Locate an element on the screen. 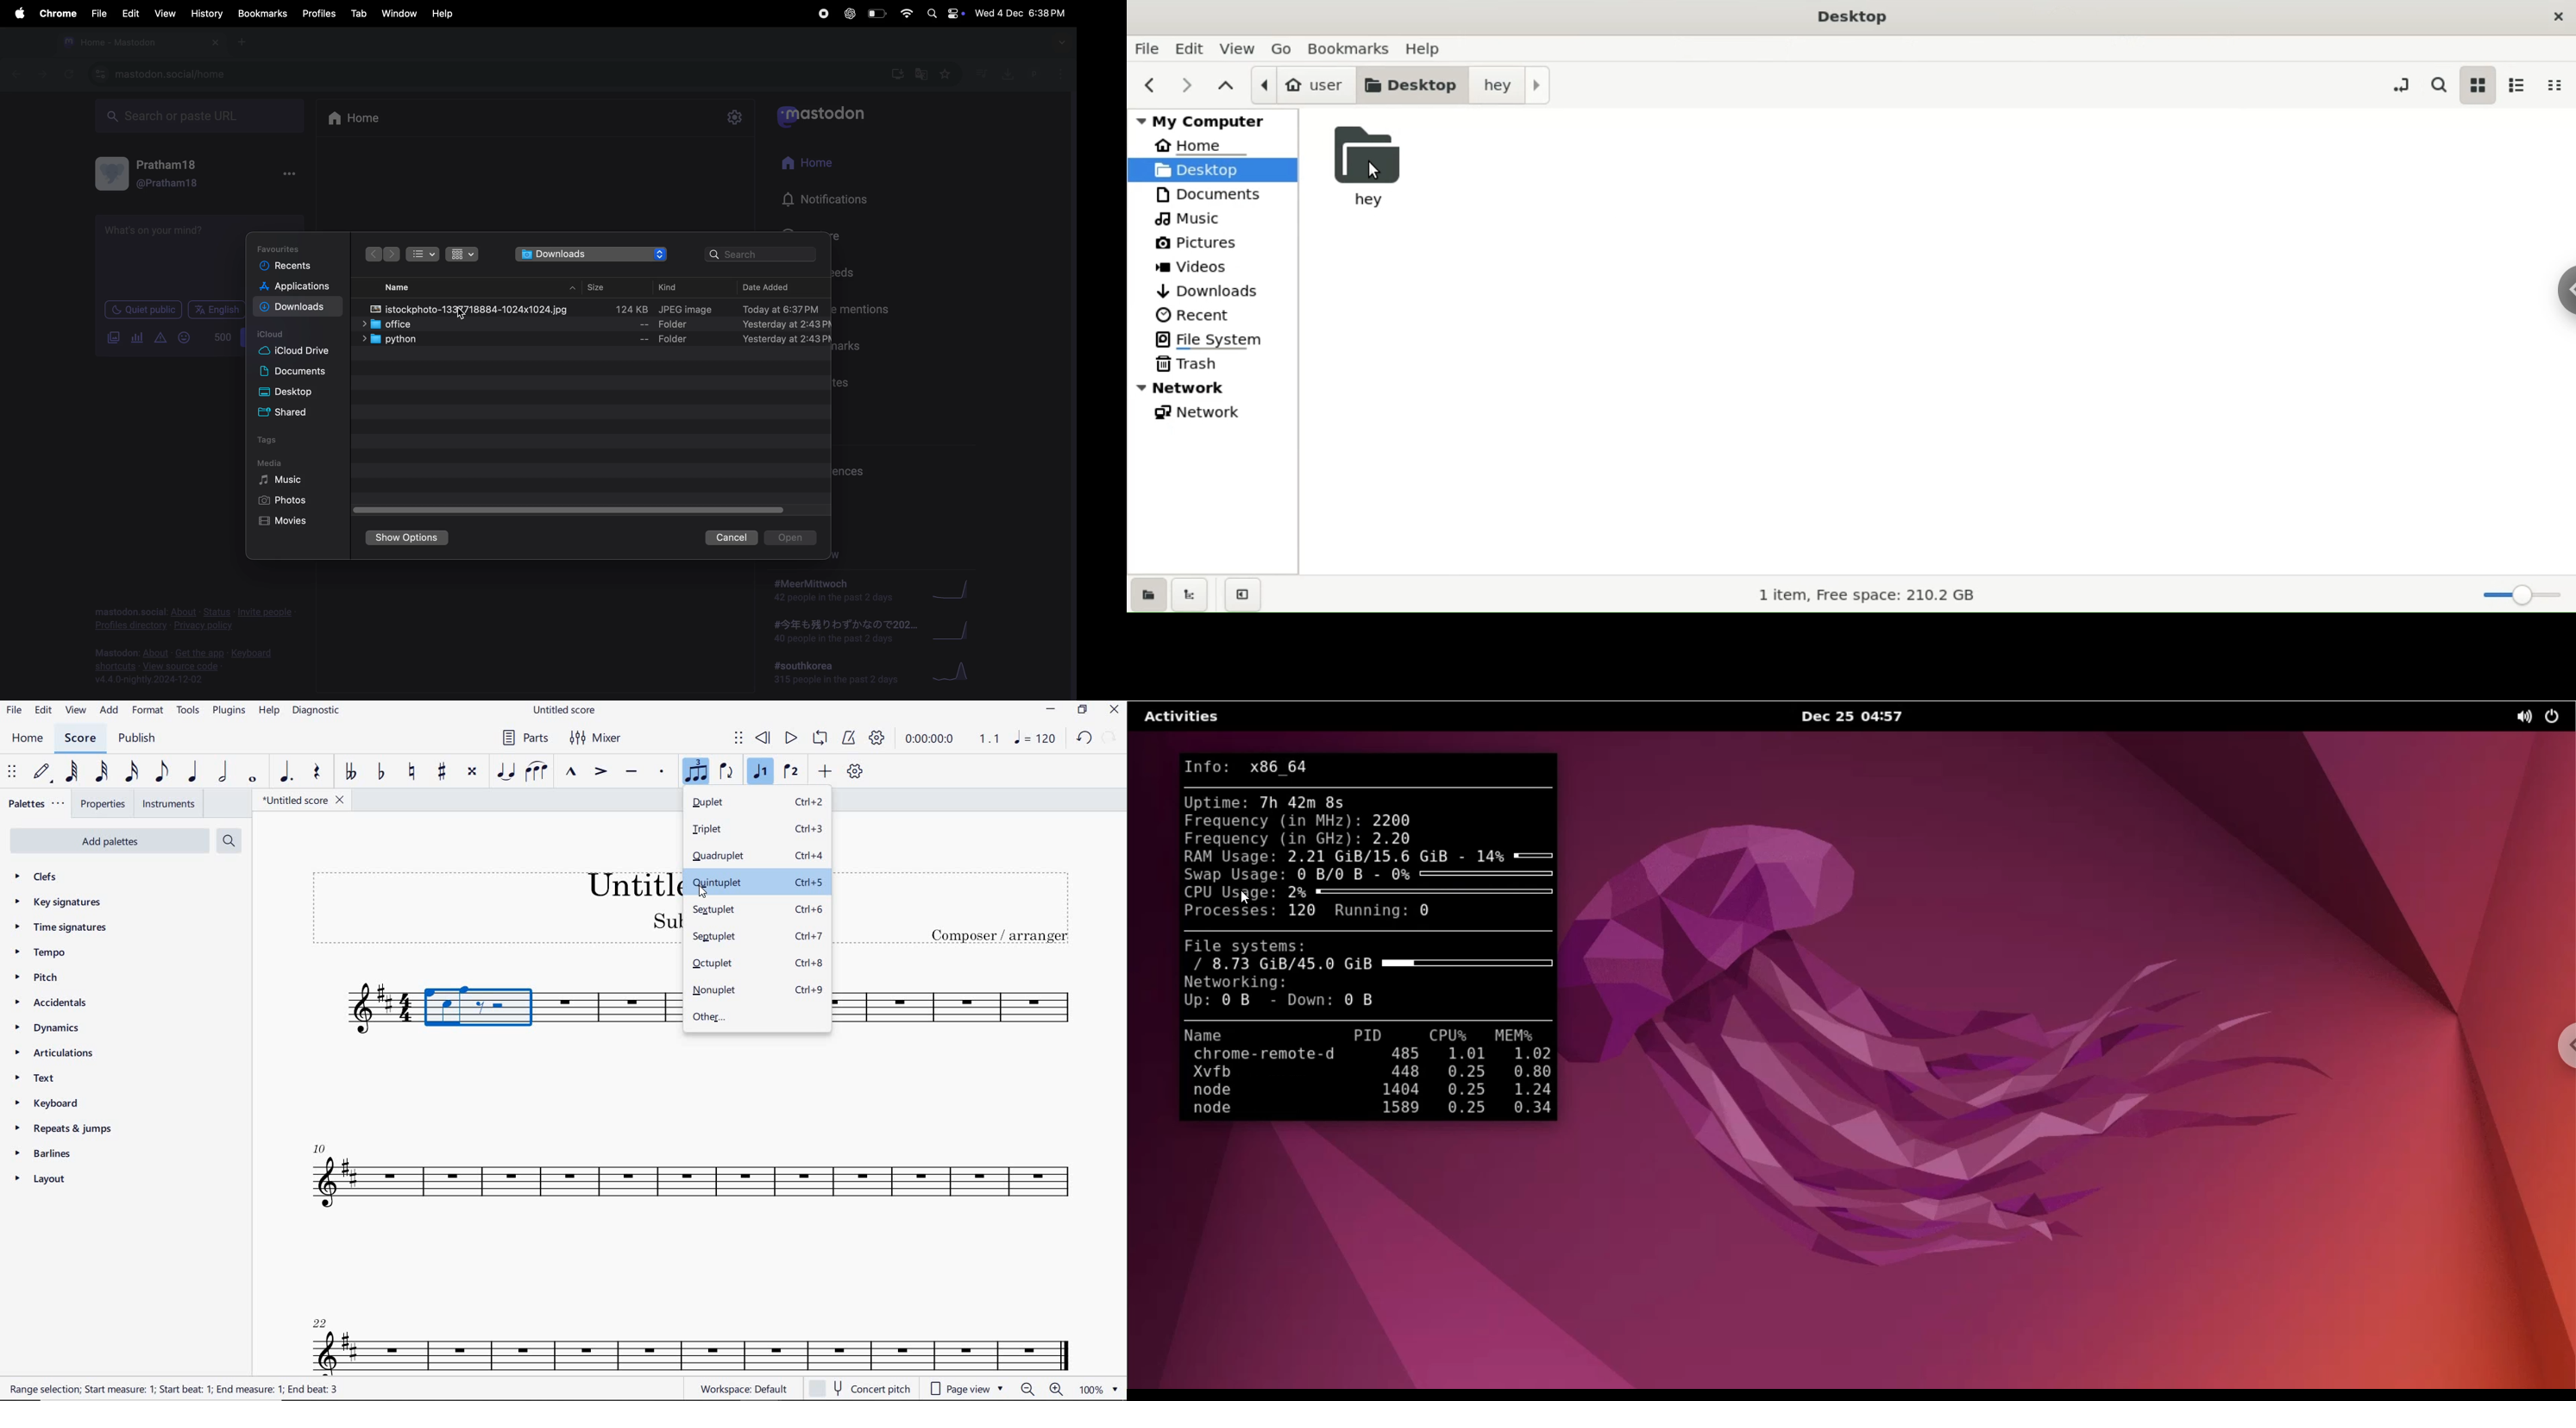 This screenshot has width=2576, height=1428. privacy policy is located at coordinates (193, 616).